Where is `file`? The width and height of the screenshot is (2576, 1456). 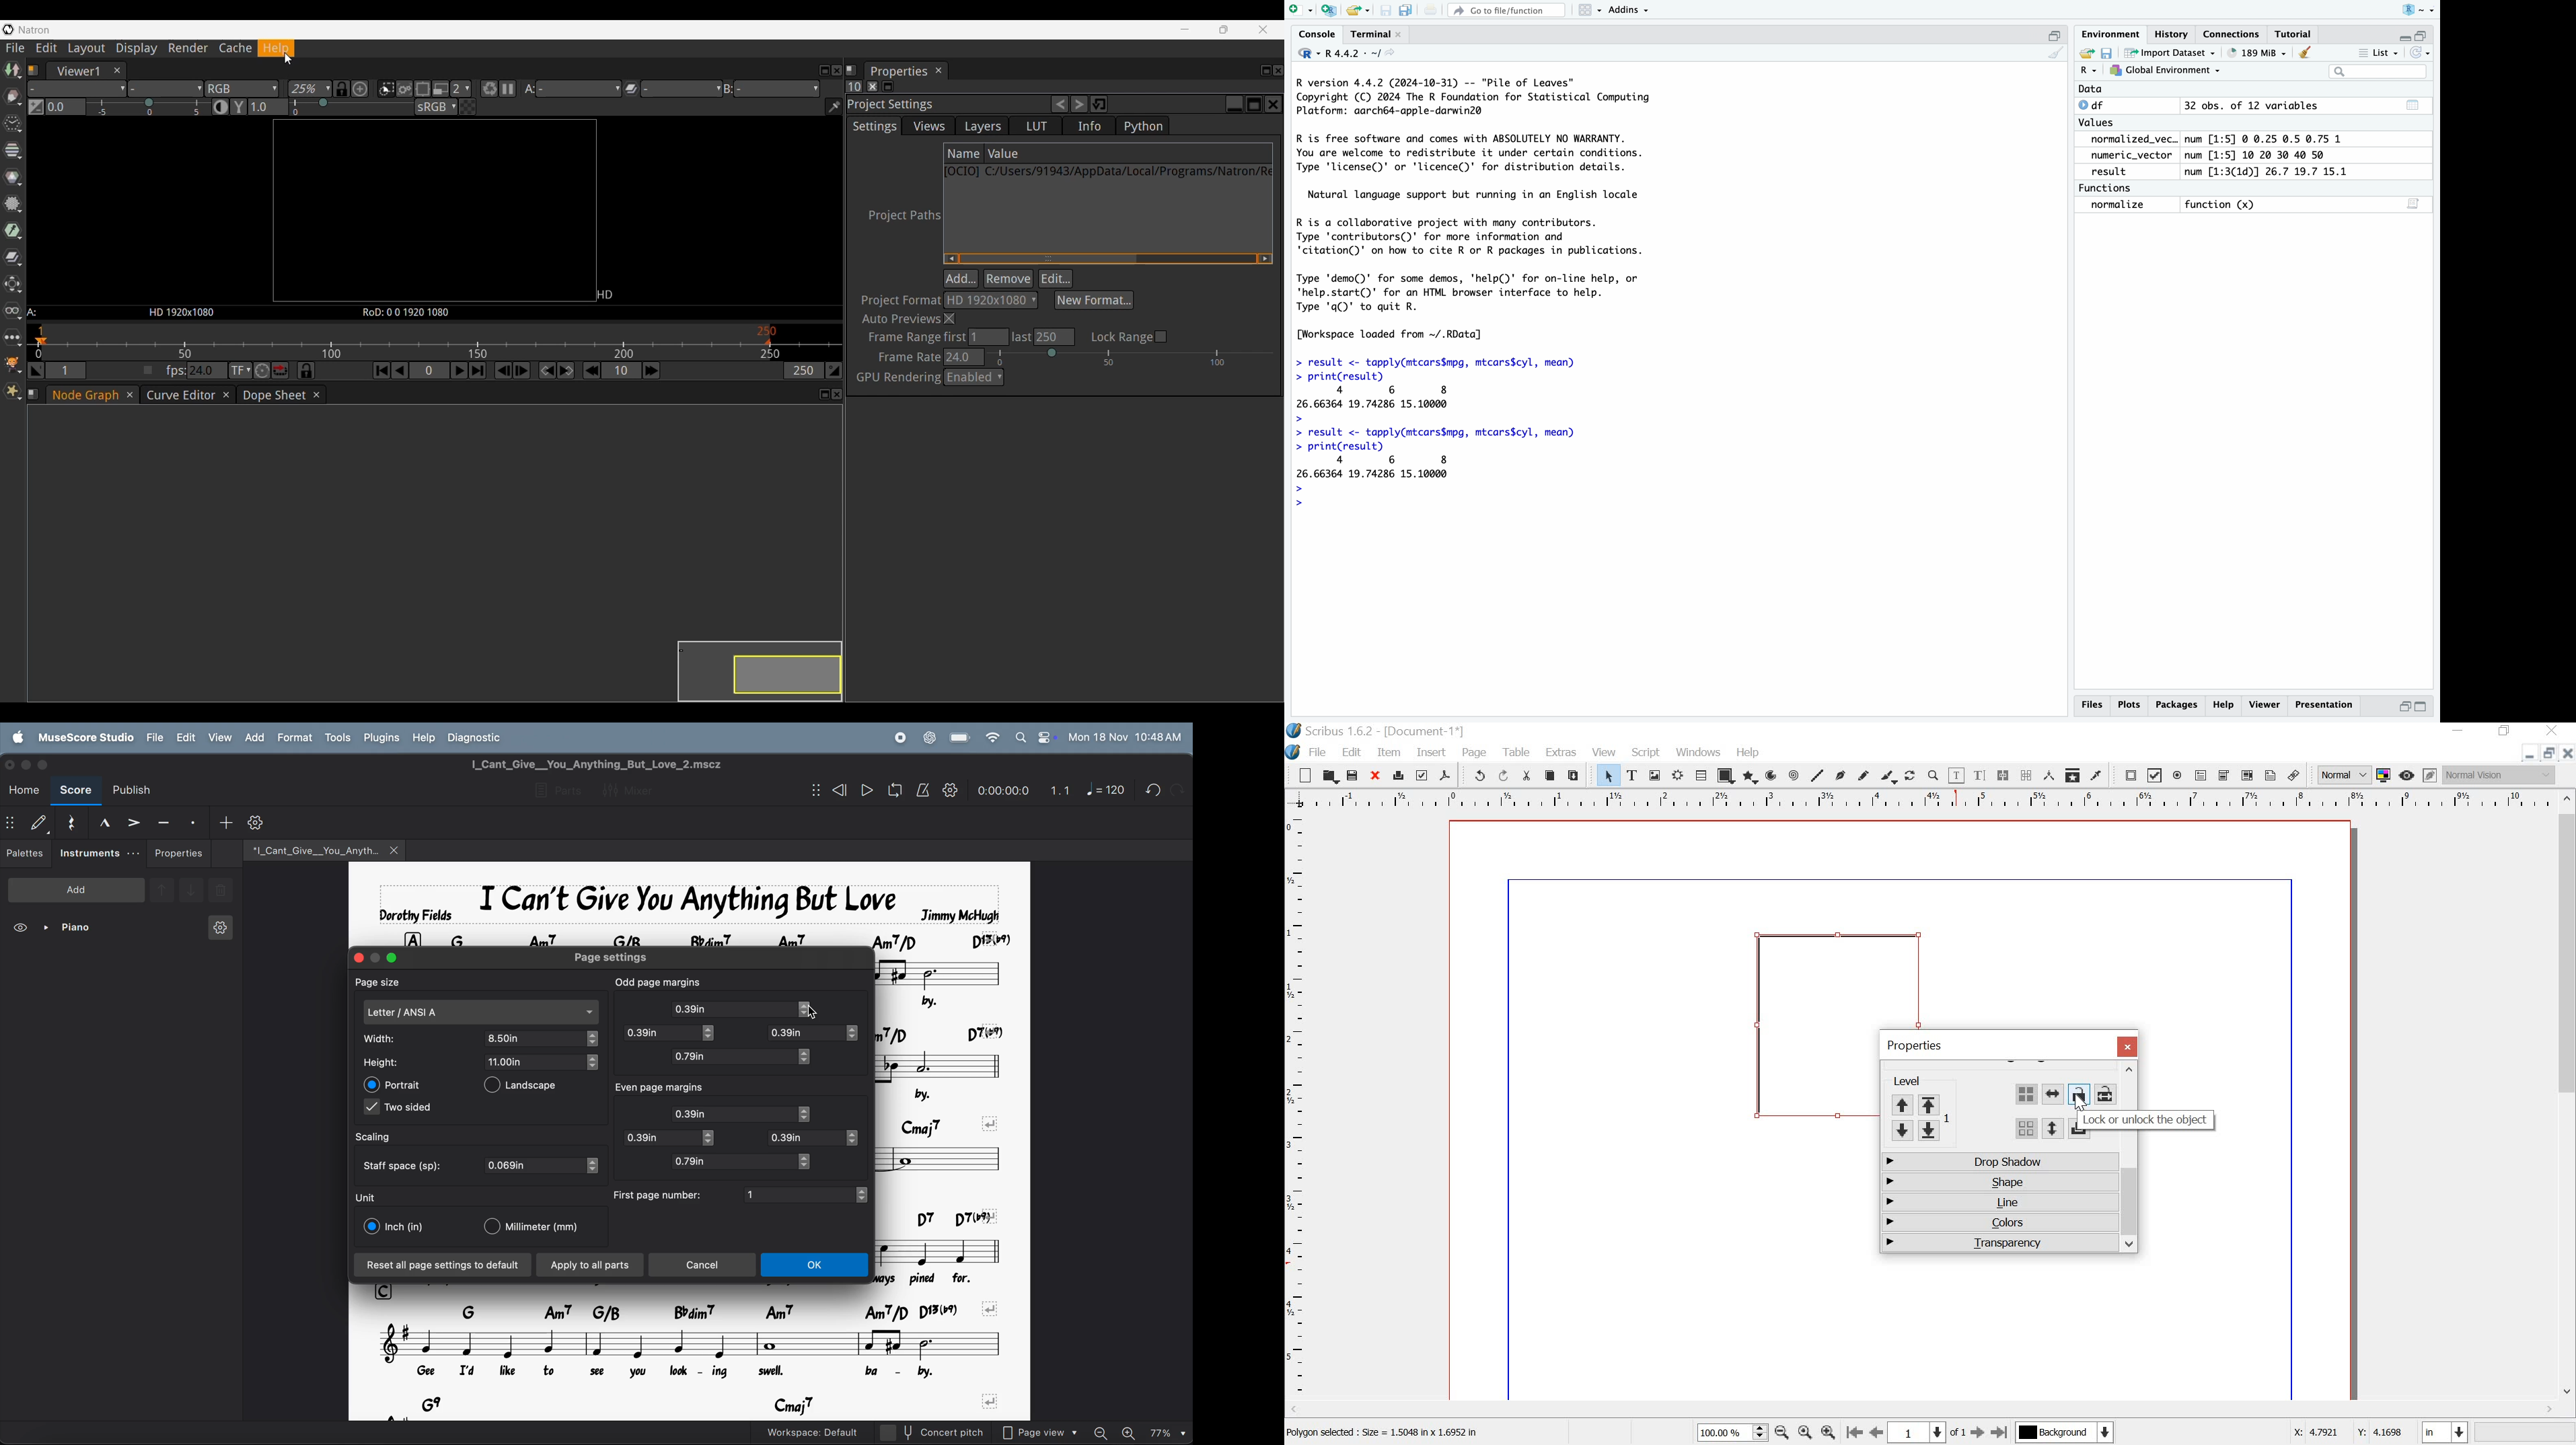 file is located at coordinates (1318, 752).